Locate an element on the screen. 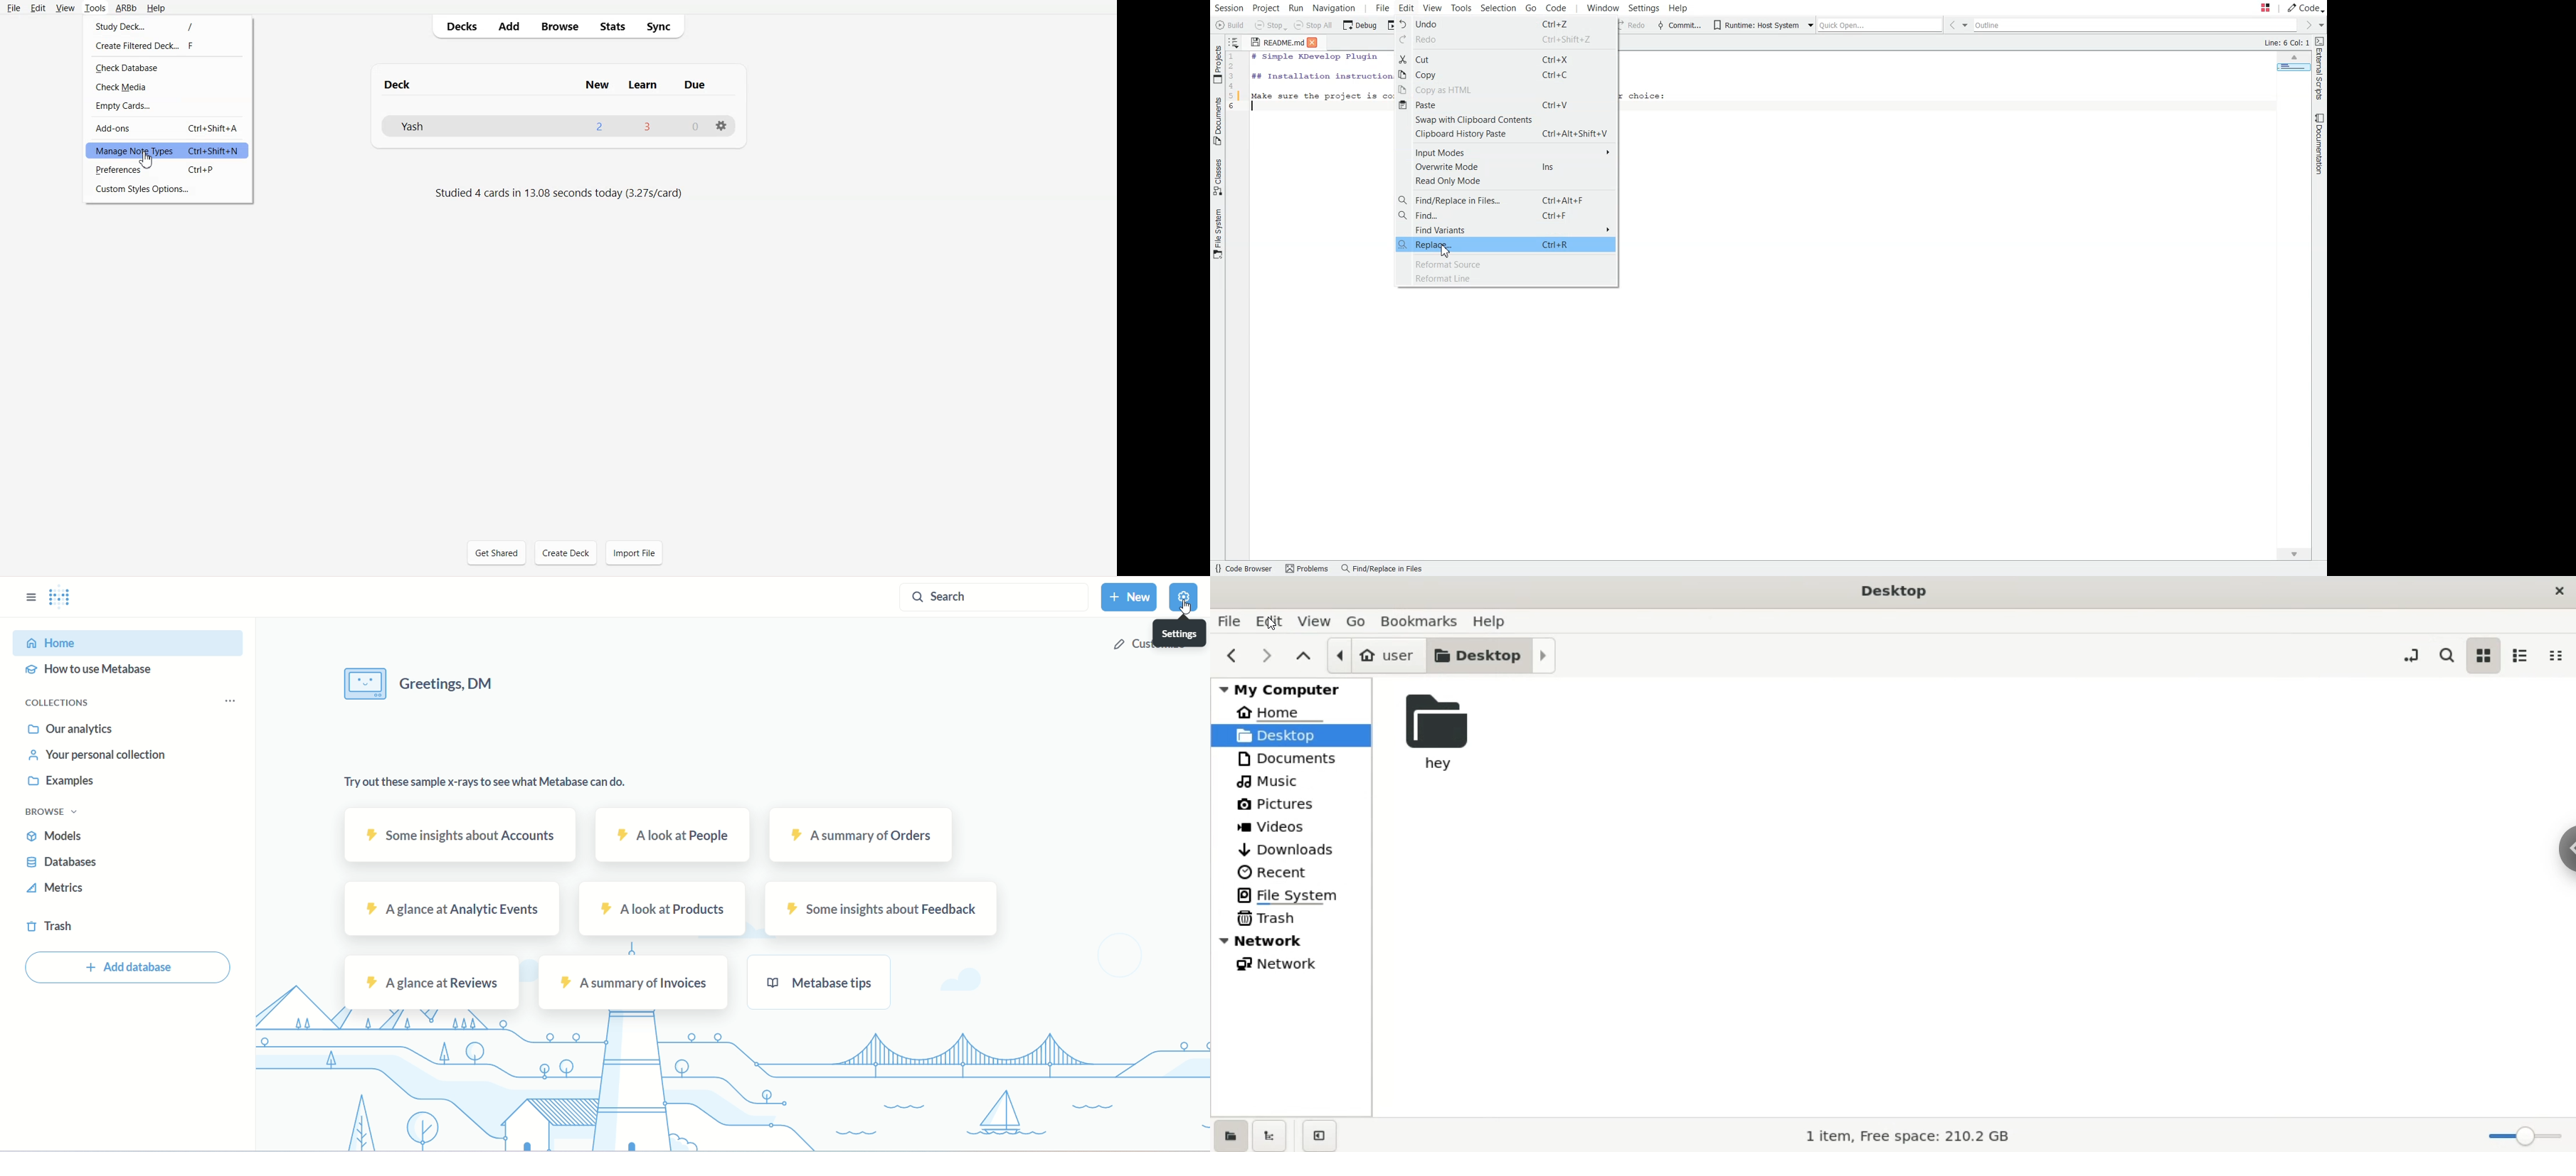 The height and width of the screenshot is (1176, 2576). cursor is located at coordinates (148, 161).